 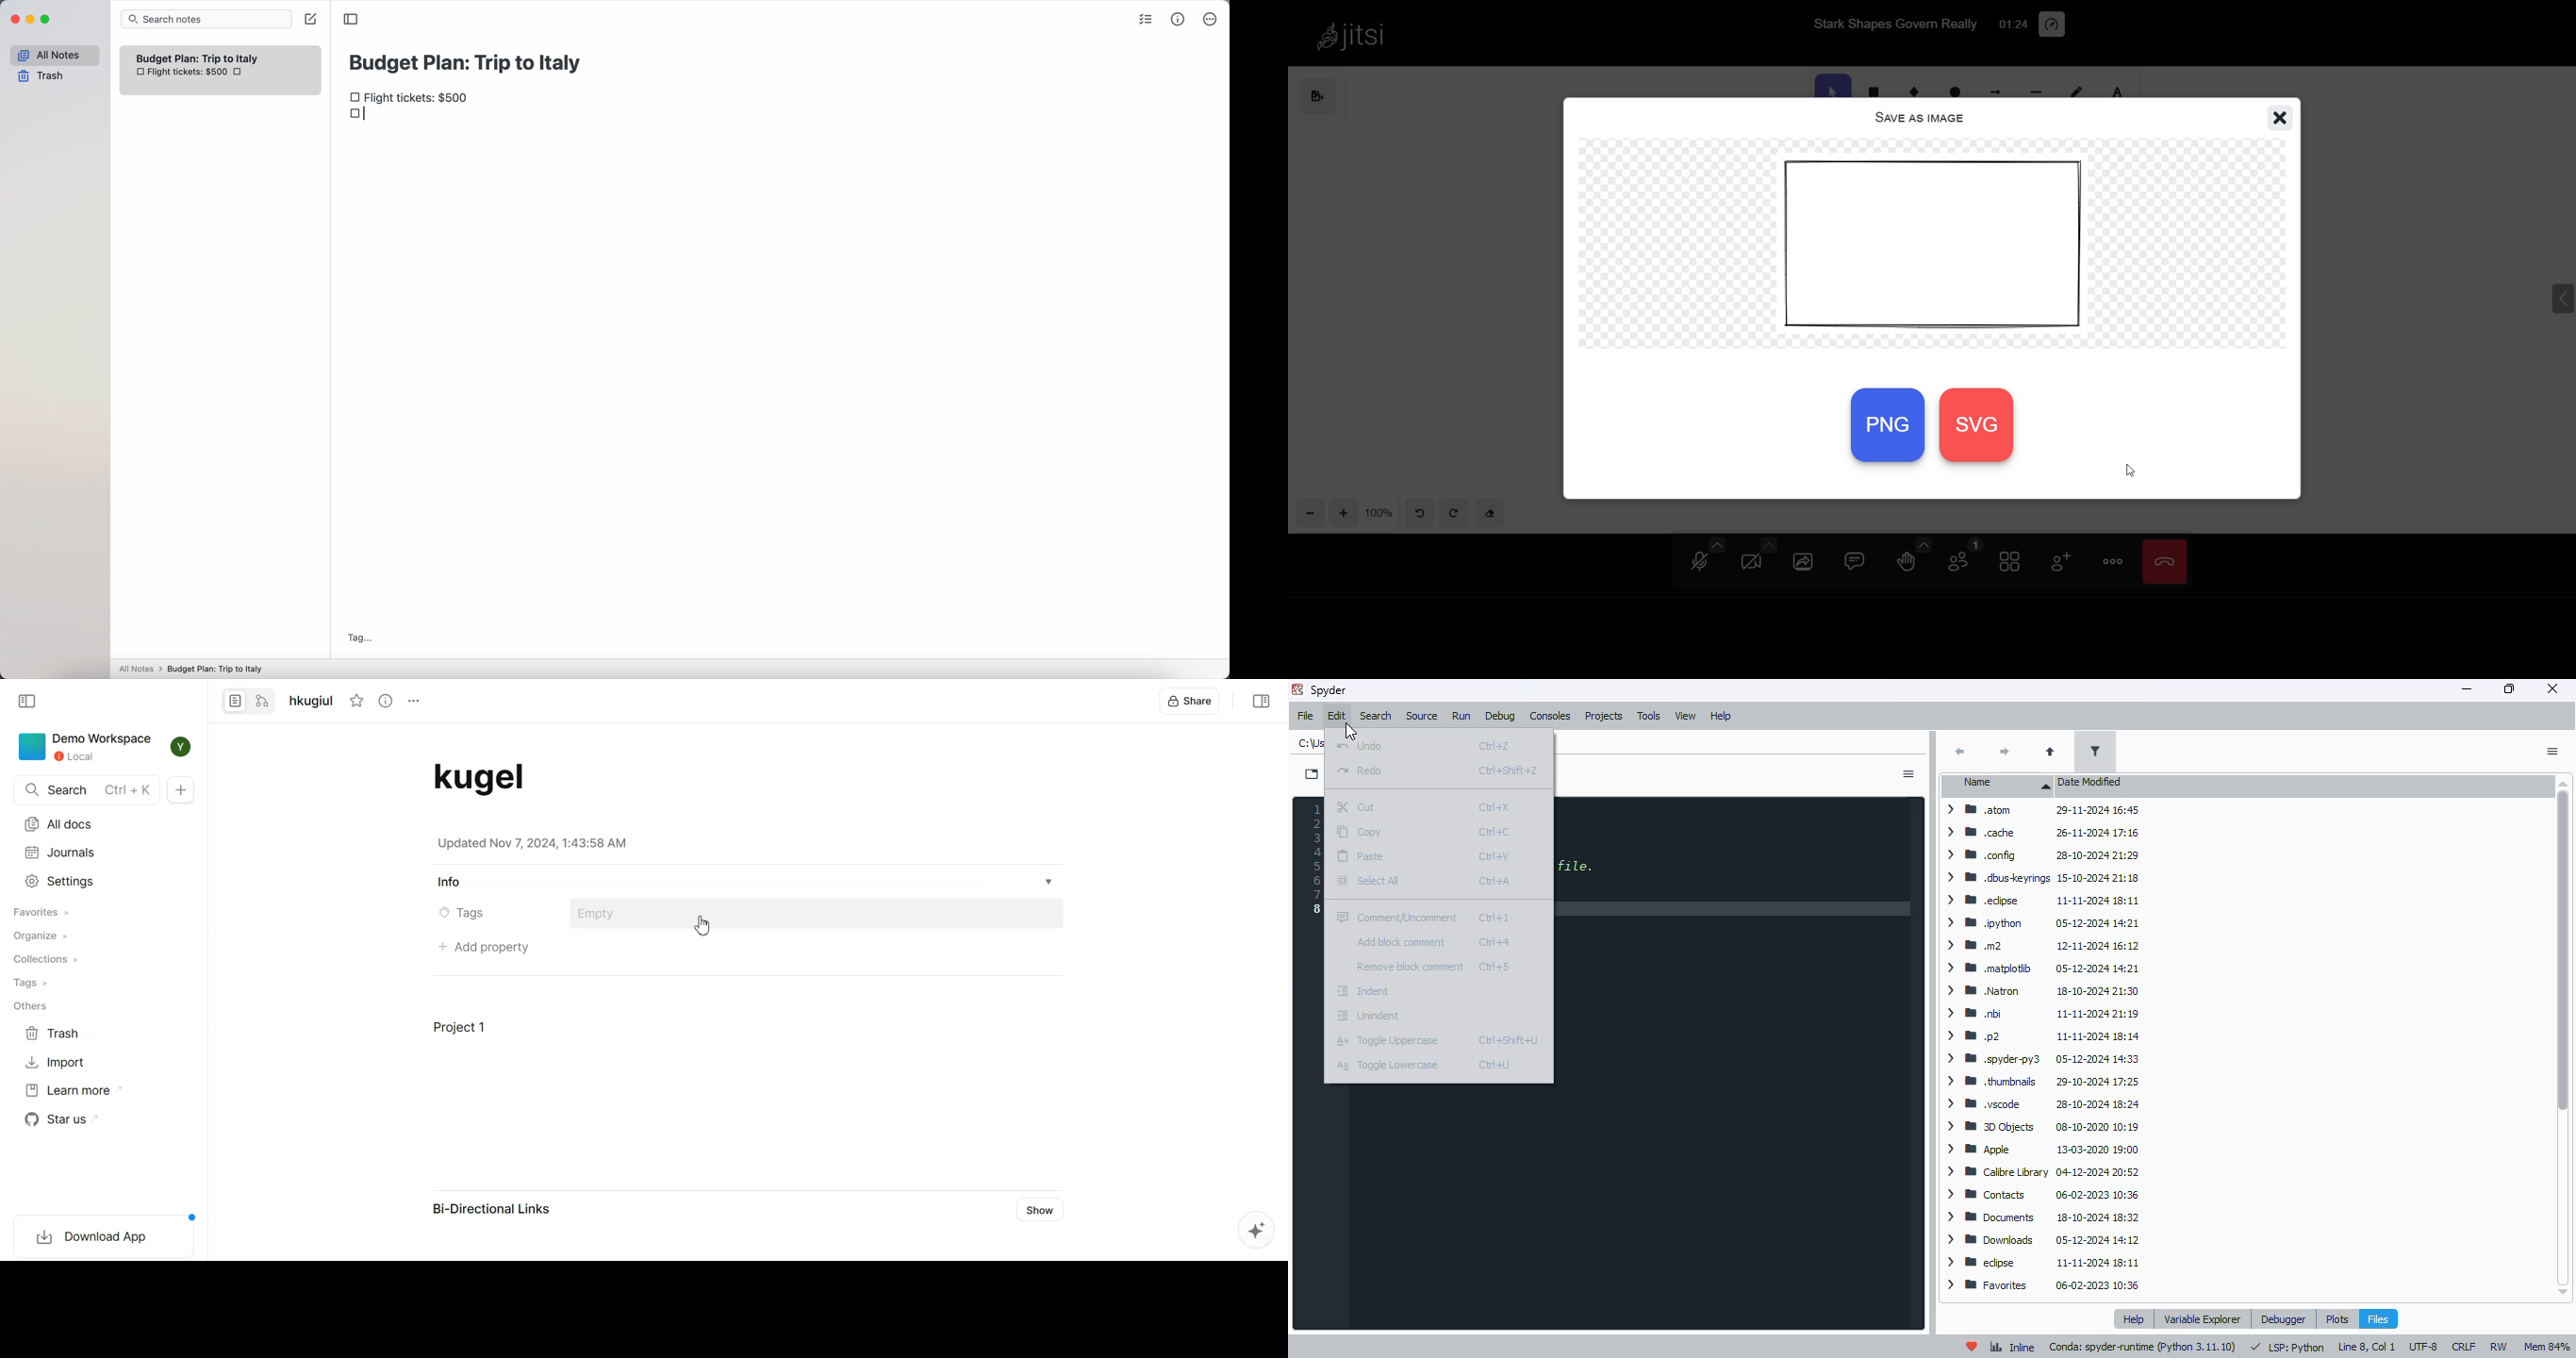 I want to click on > WM spyderpy3 05-12-2024 14:33, so click(x=2041, y=1059).